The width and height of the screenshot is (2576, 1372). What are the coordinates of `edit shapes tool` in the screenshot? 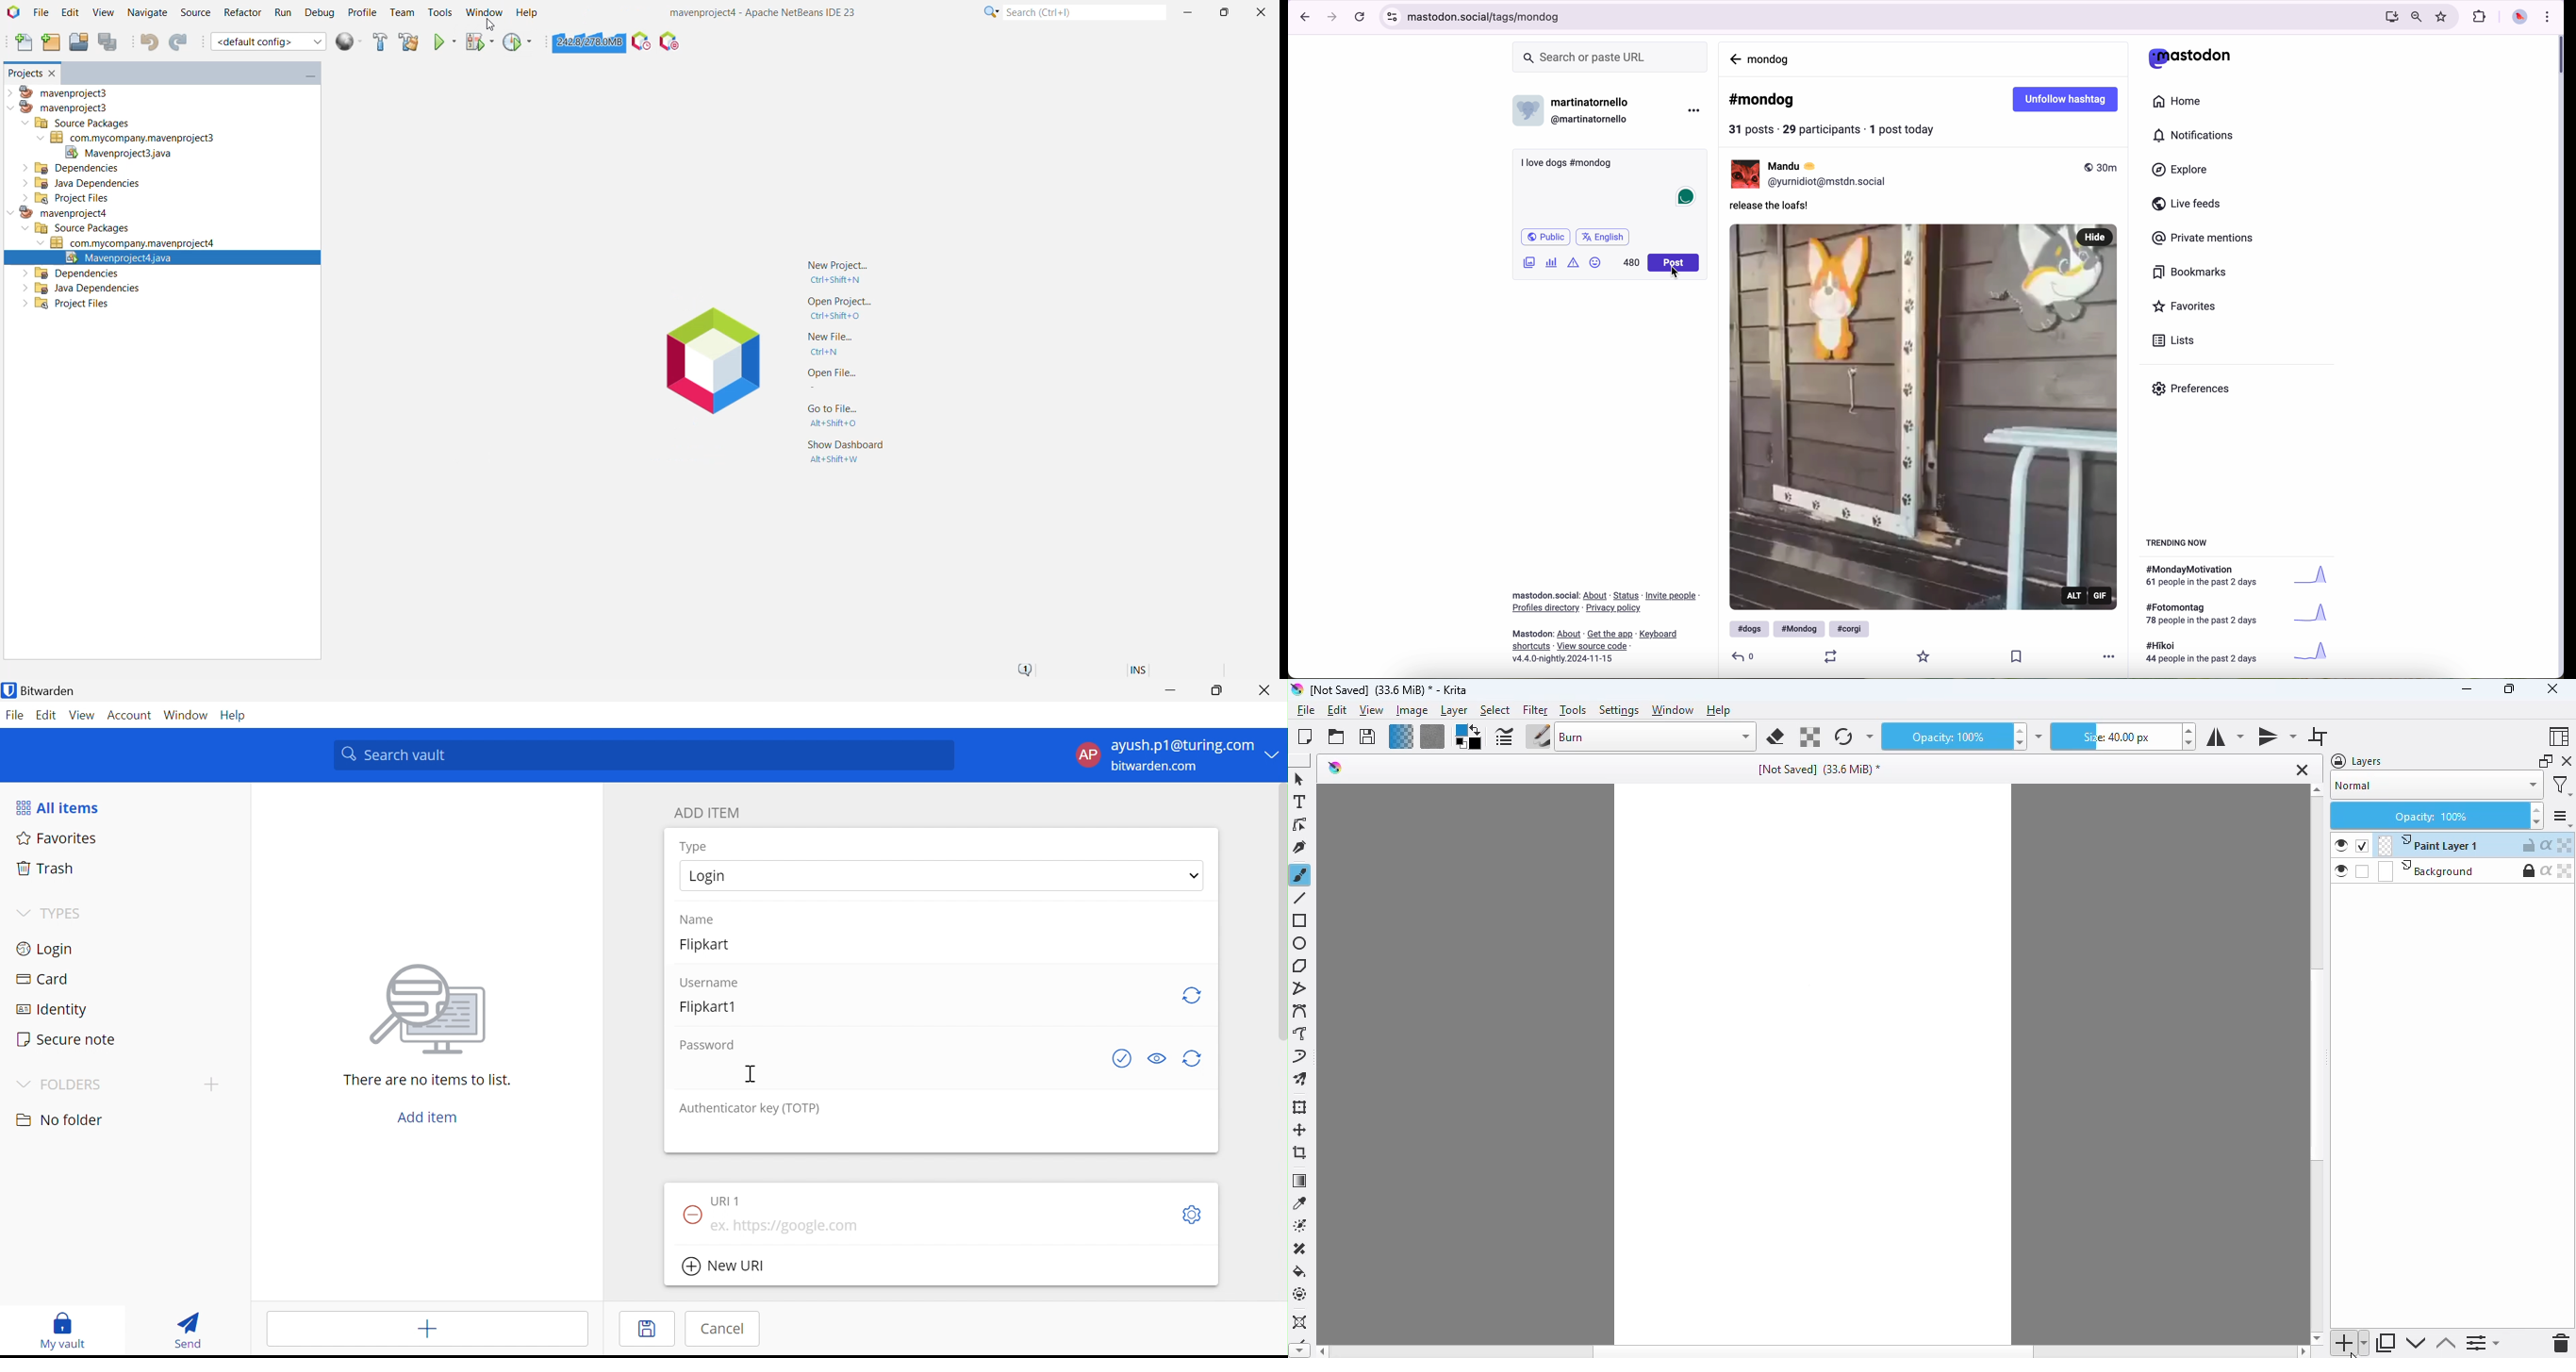 It's located at (1299, 825).